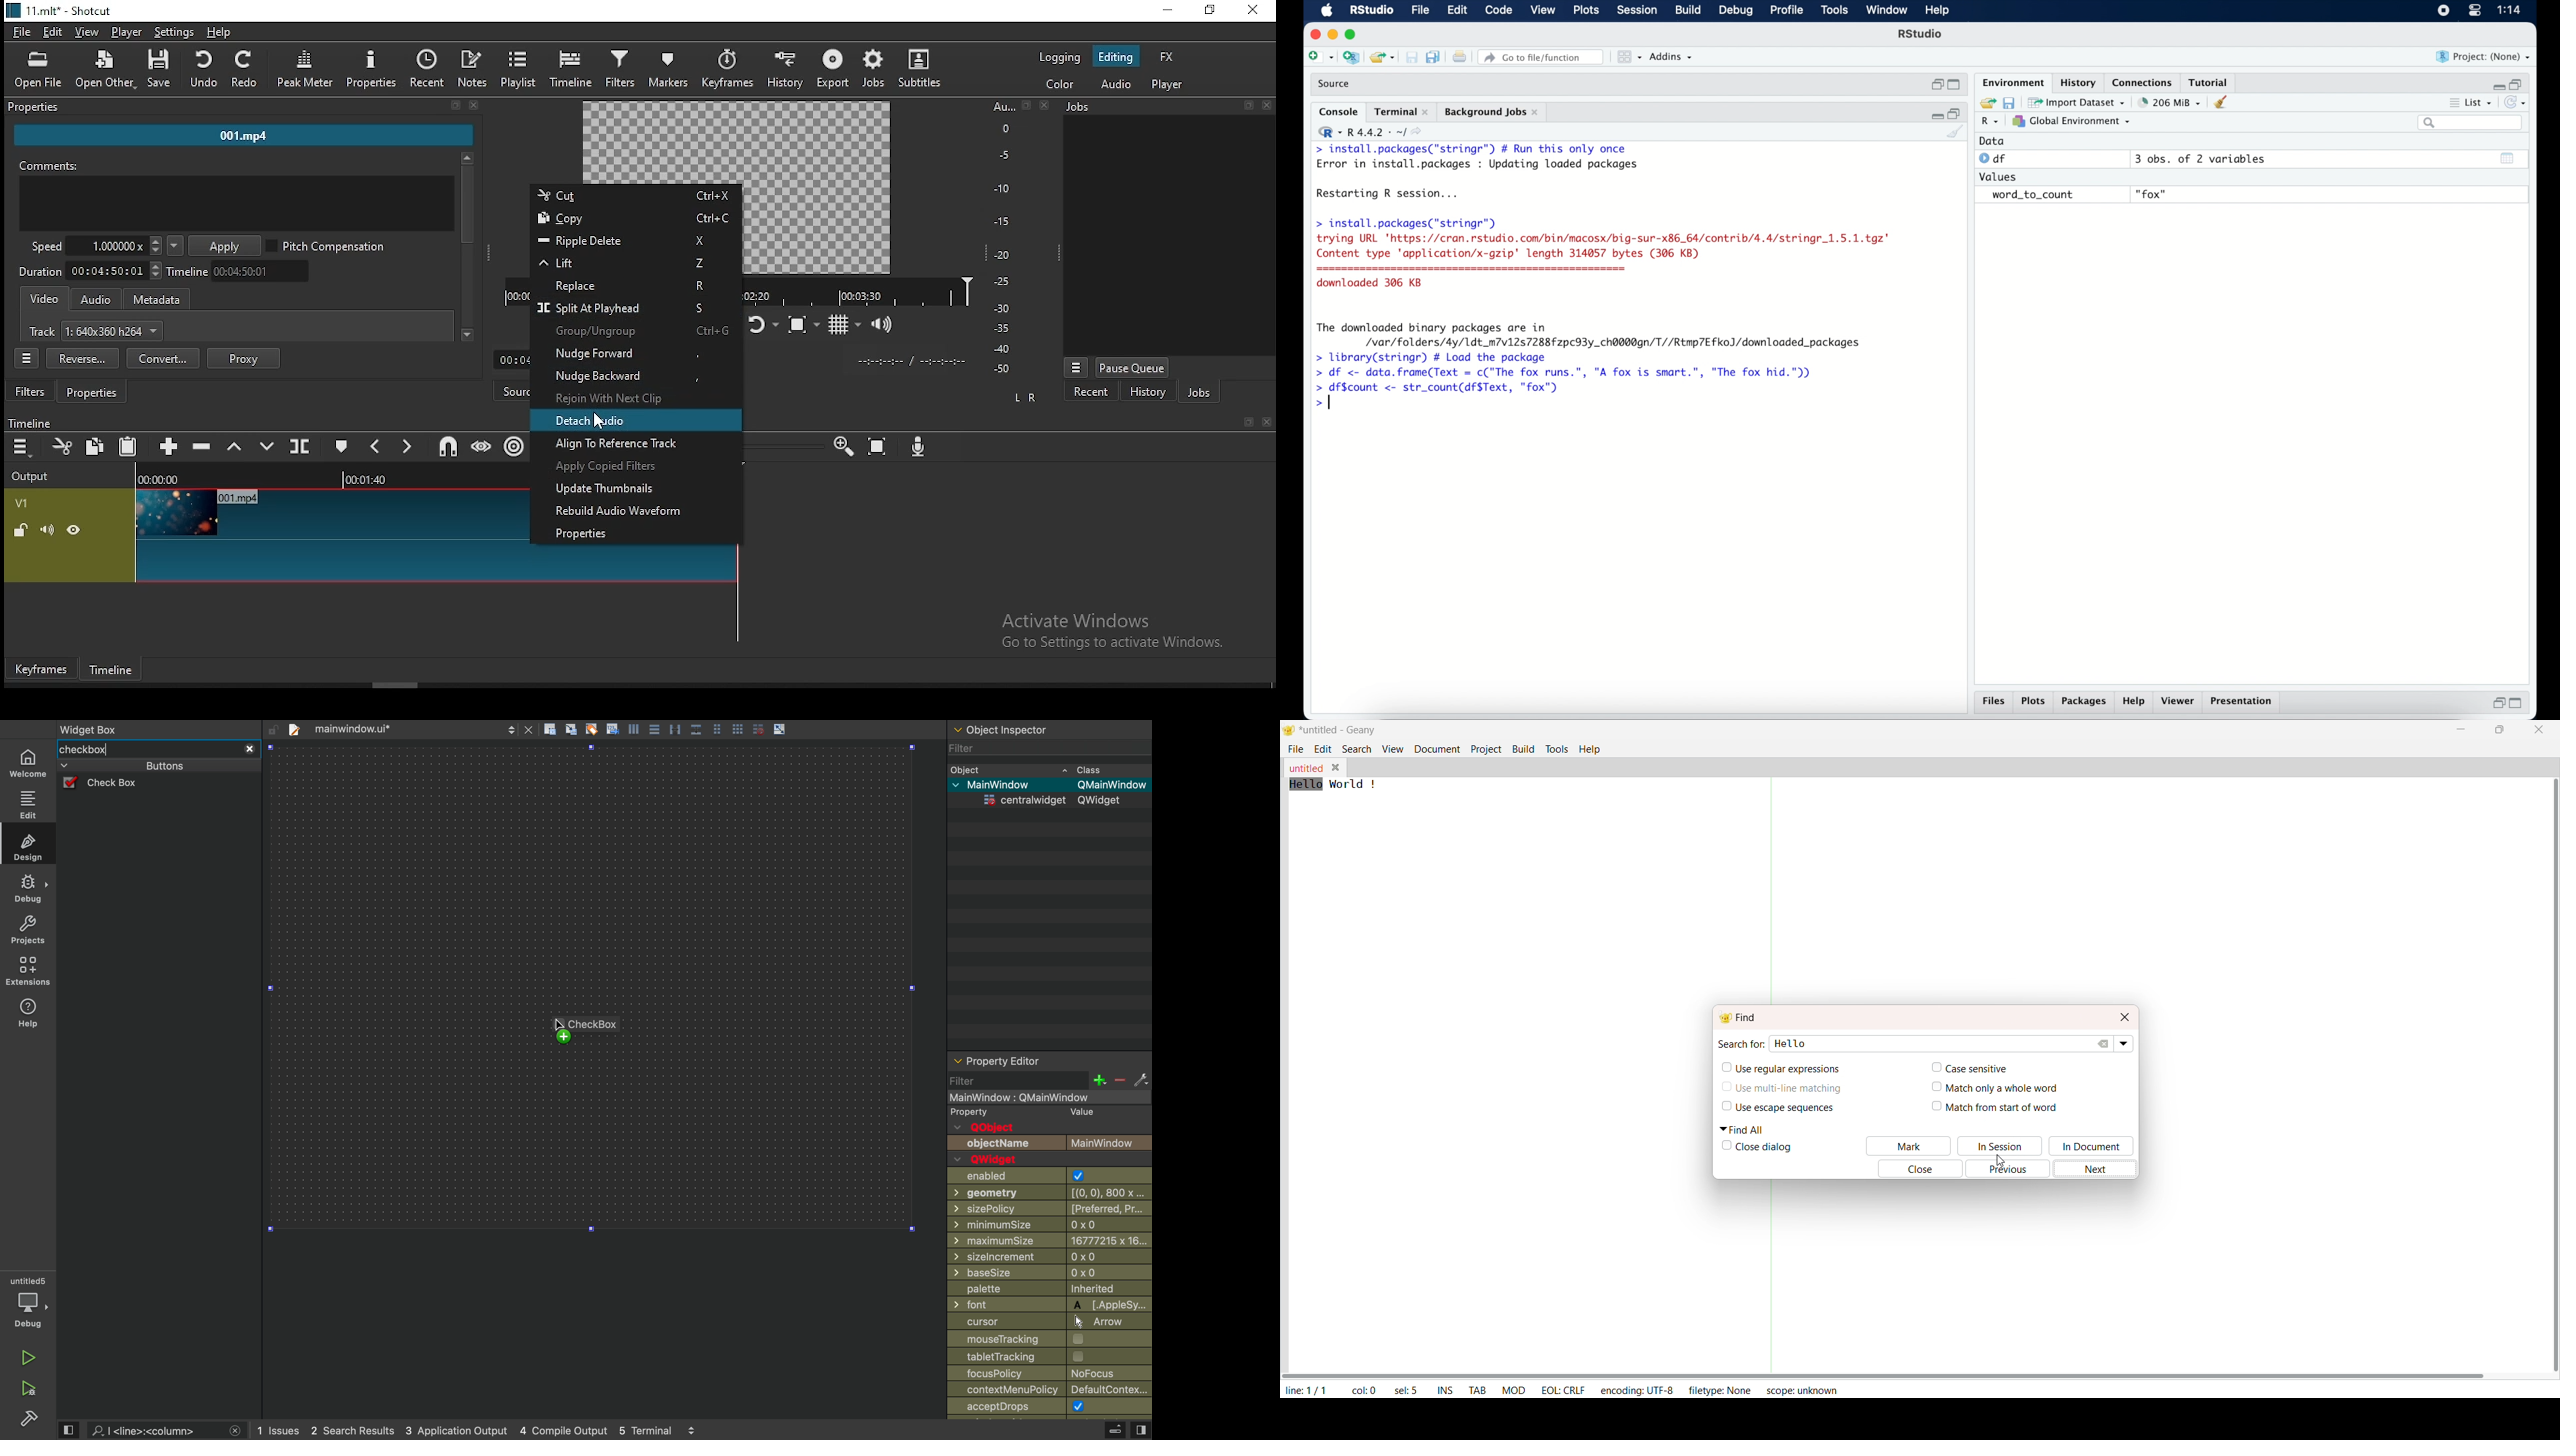  I want to click on (un)mute, so click(50, 529).